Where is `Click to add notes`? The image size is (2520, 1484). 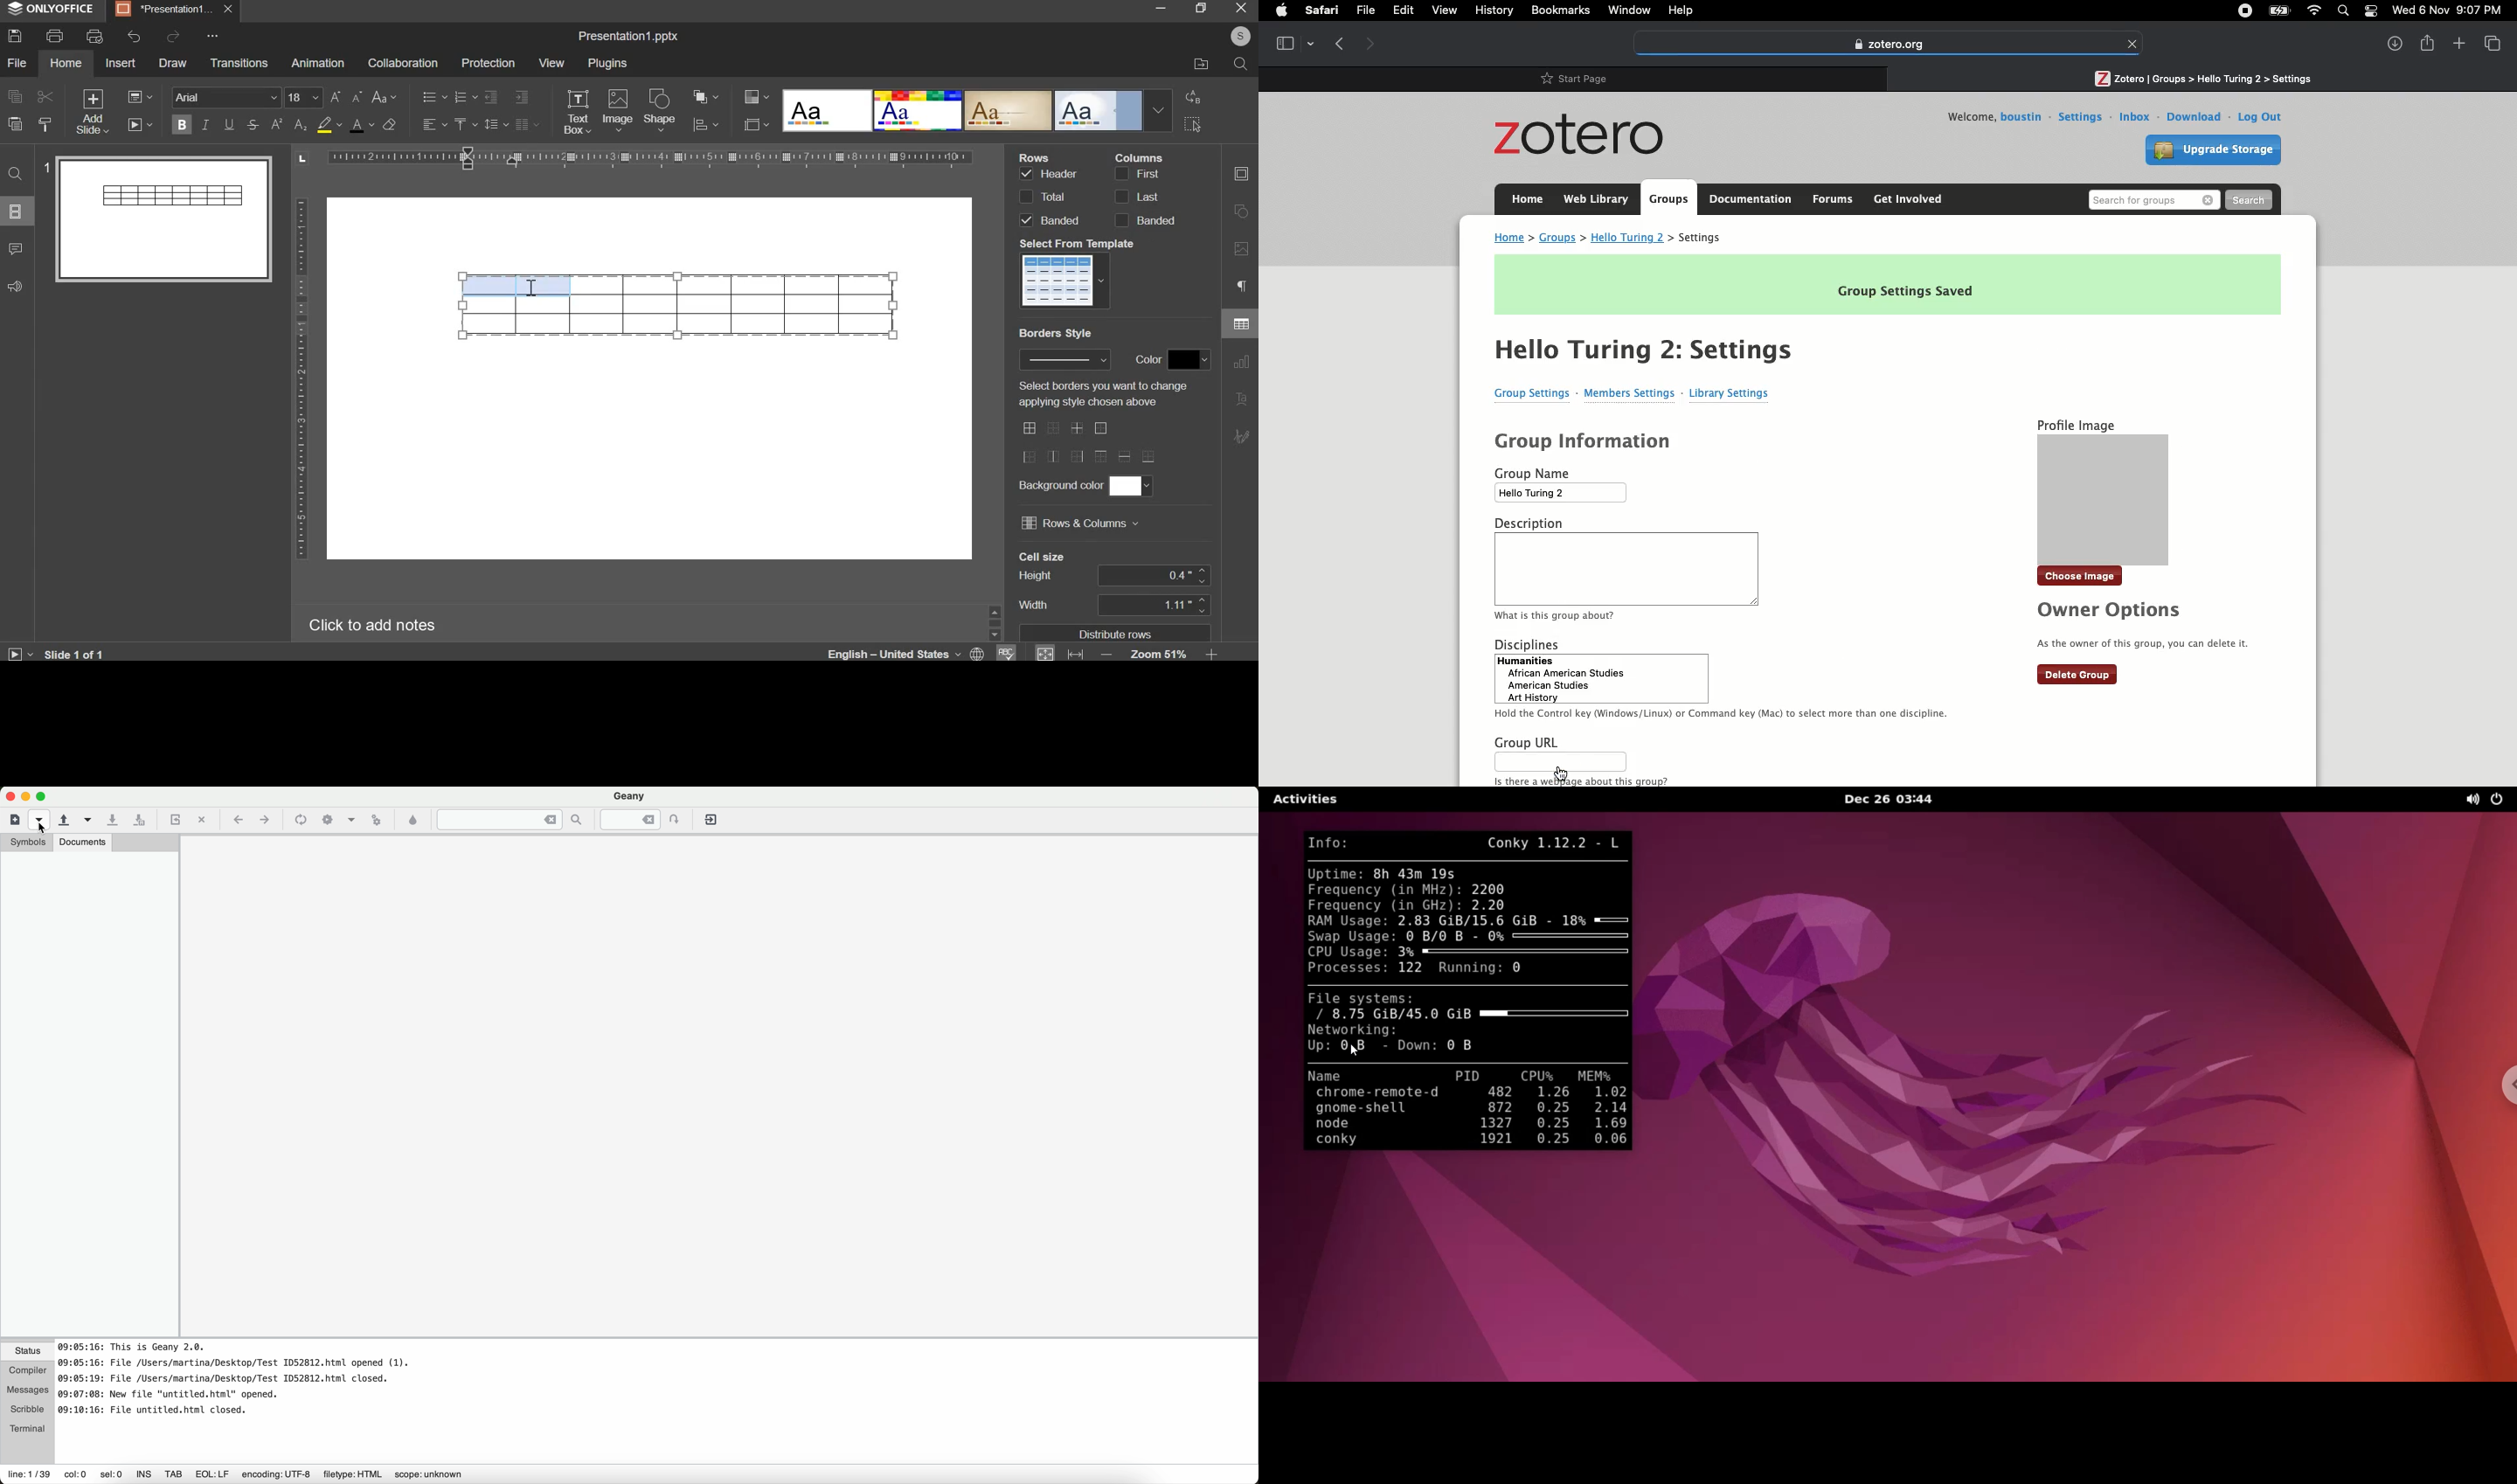
Click to add notes is located at coordinates (368, 623).